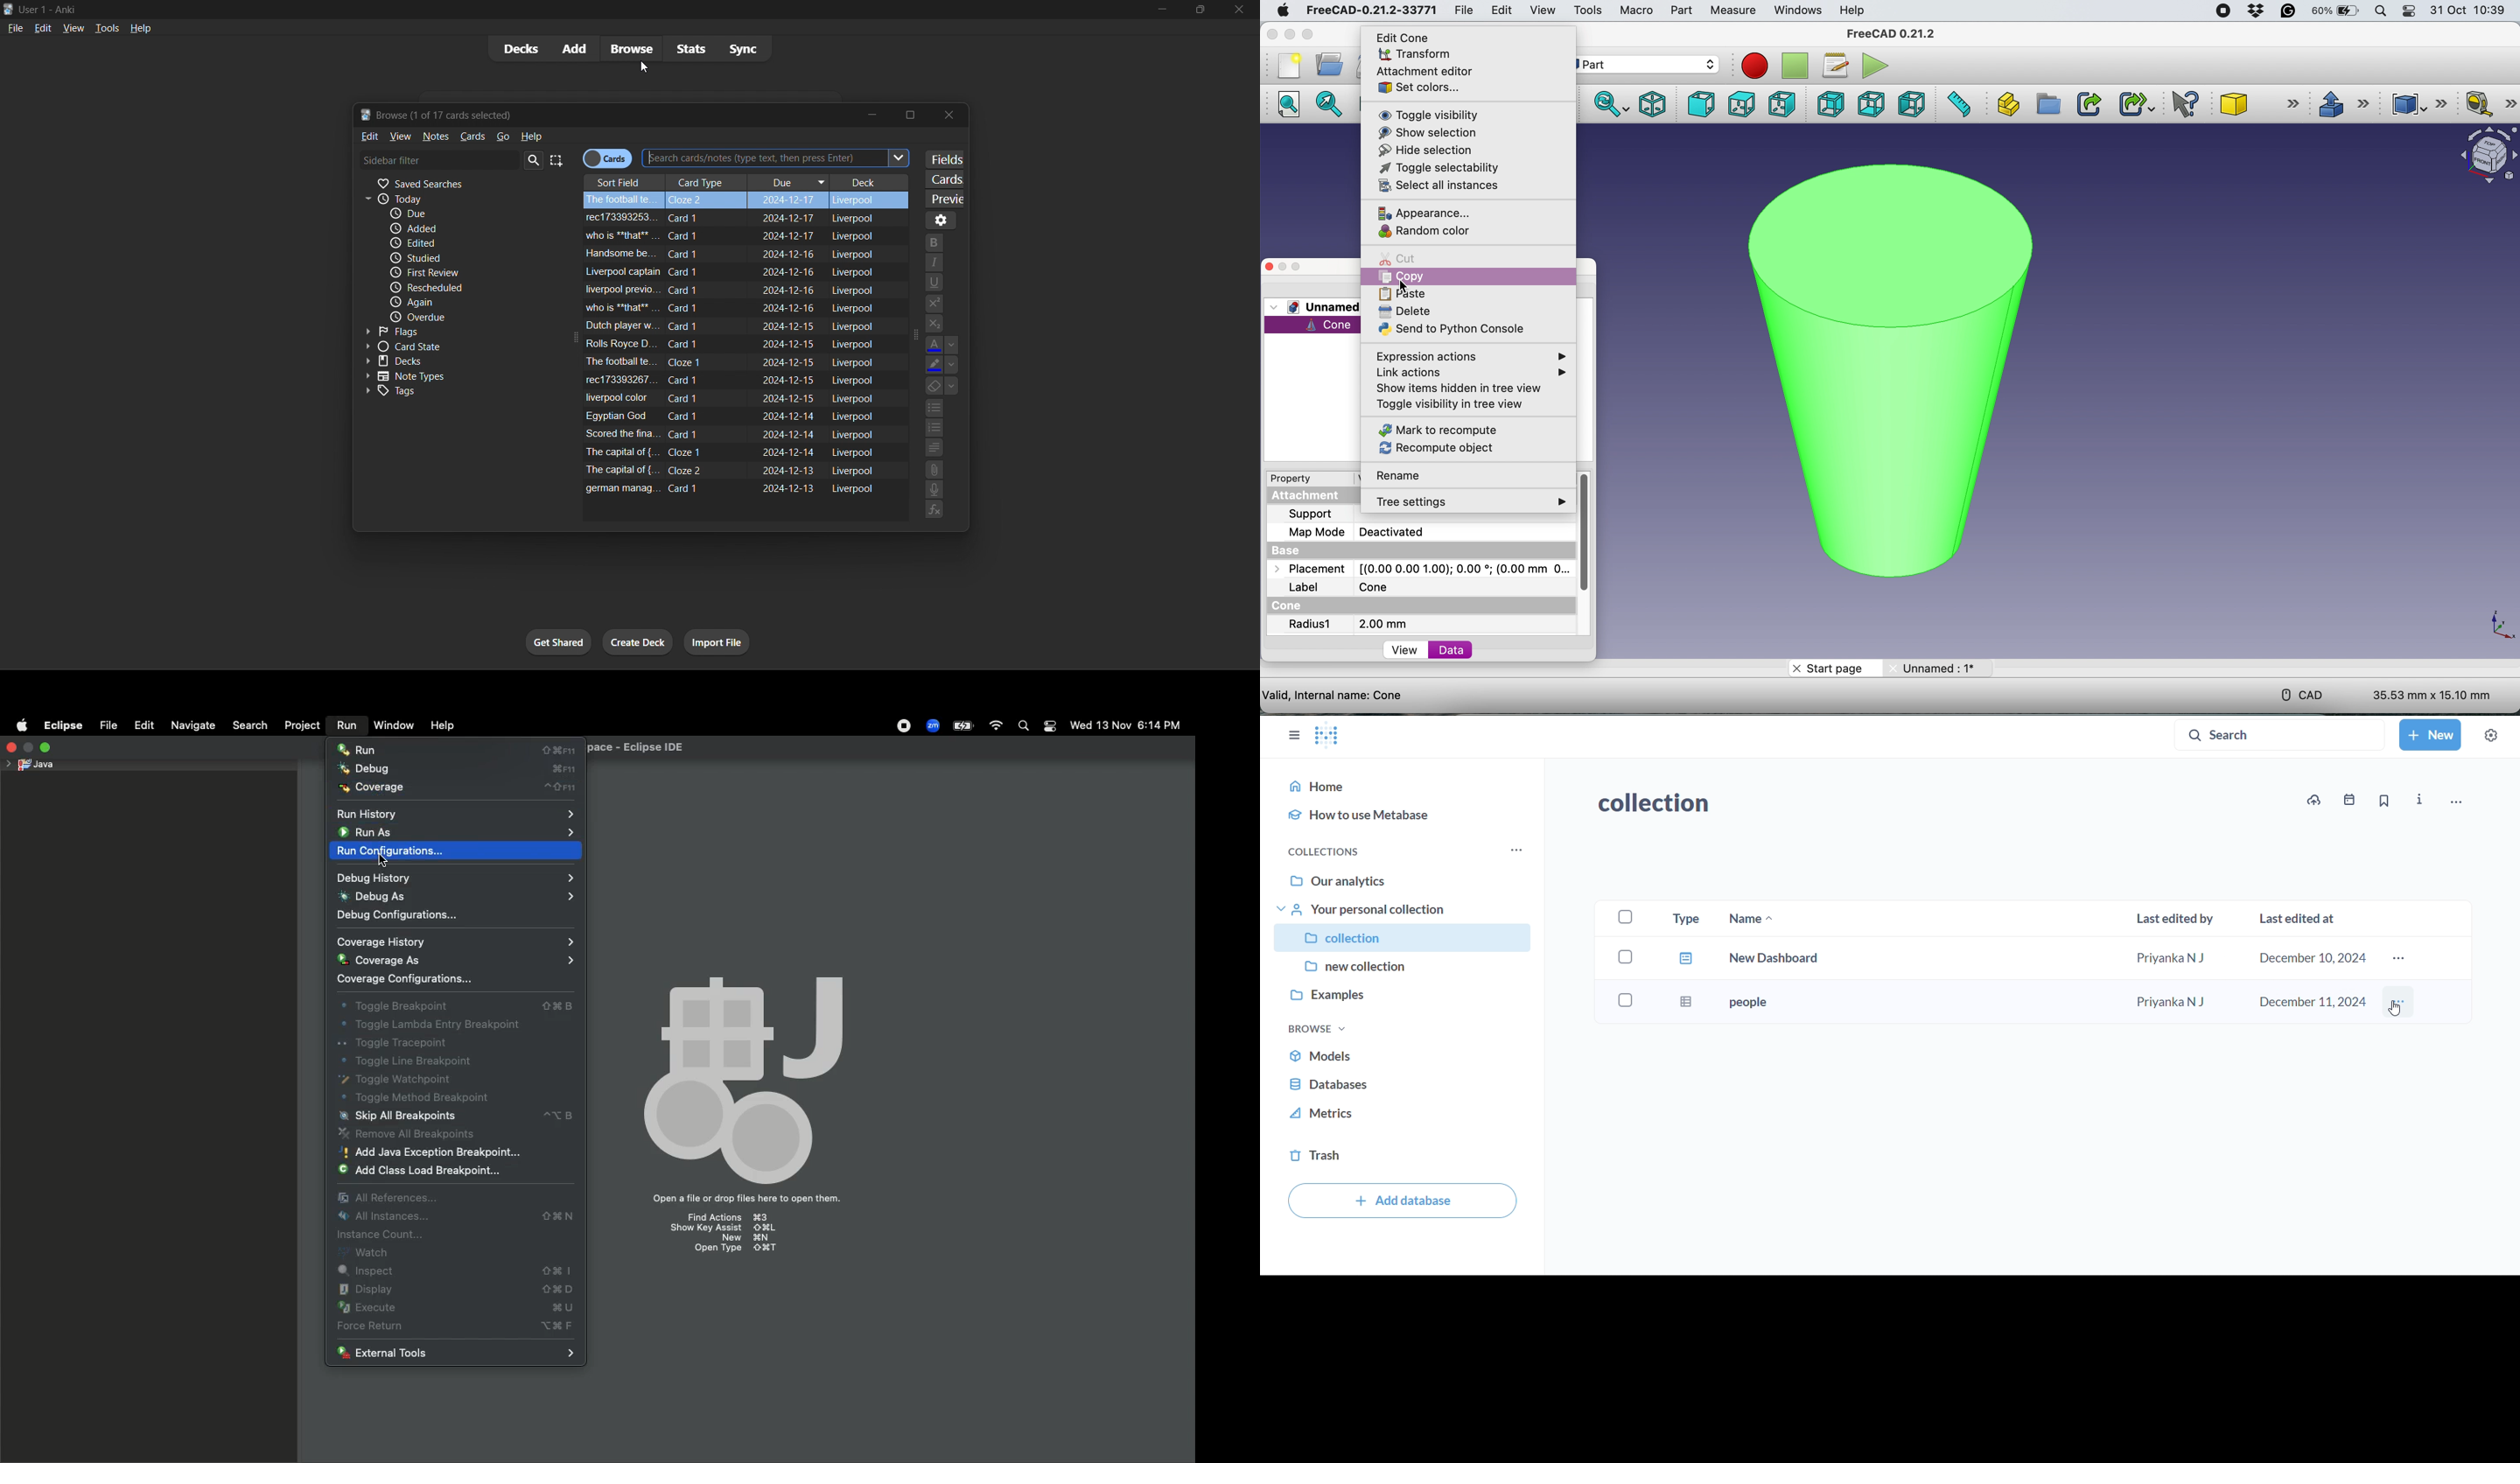 The width and height of the screenshot is (2520, 1484). What do you see at coordinates (860, 237) in the screenshot?
I see `liverpool` at bounding box center [860, 237].